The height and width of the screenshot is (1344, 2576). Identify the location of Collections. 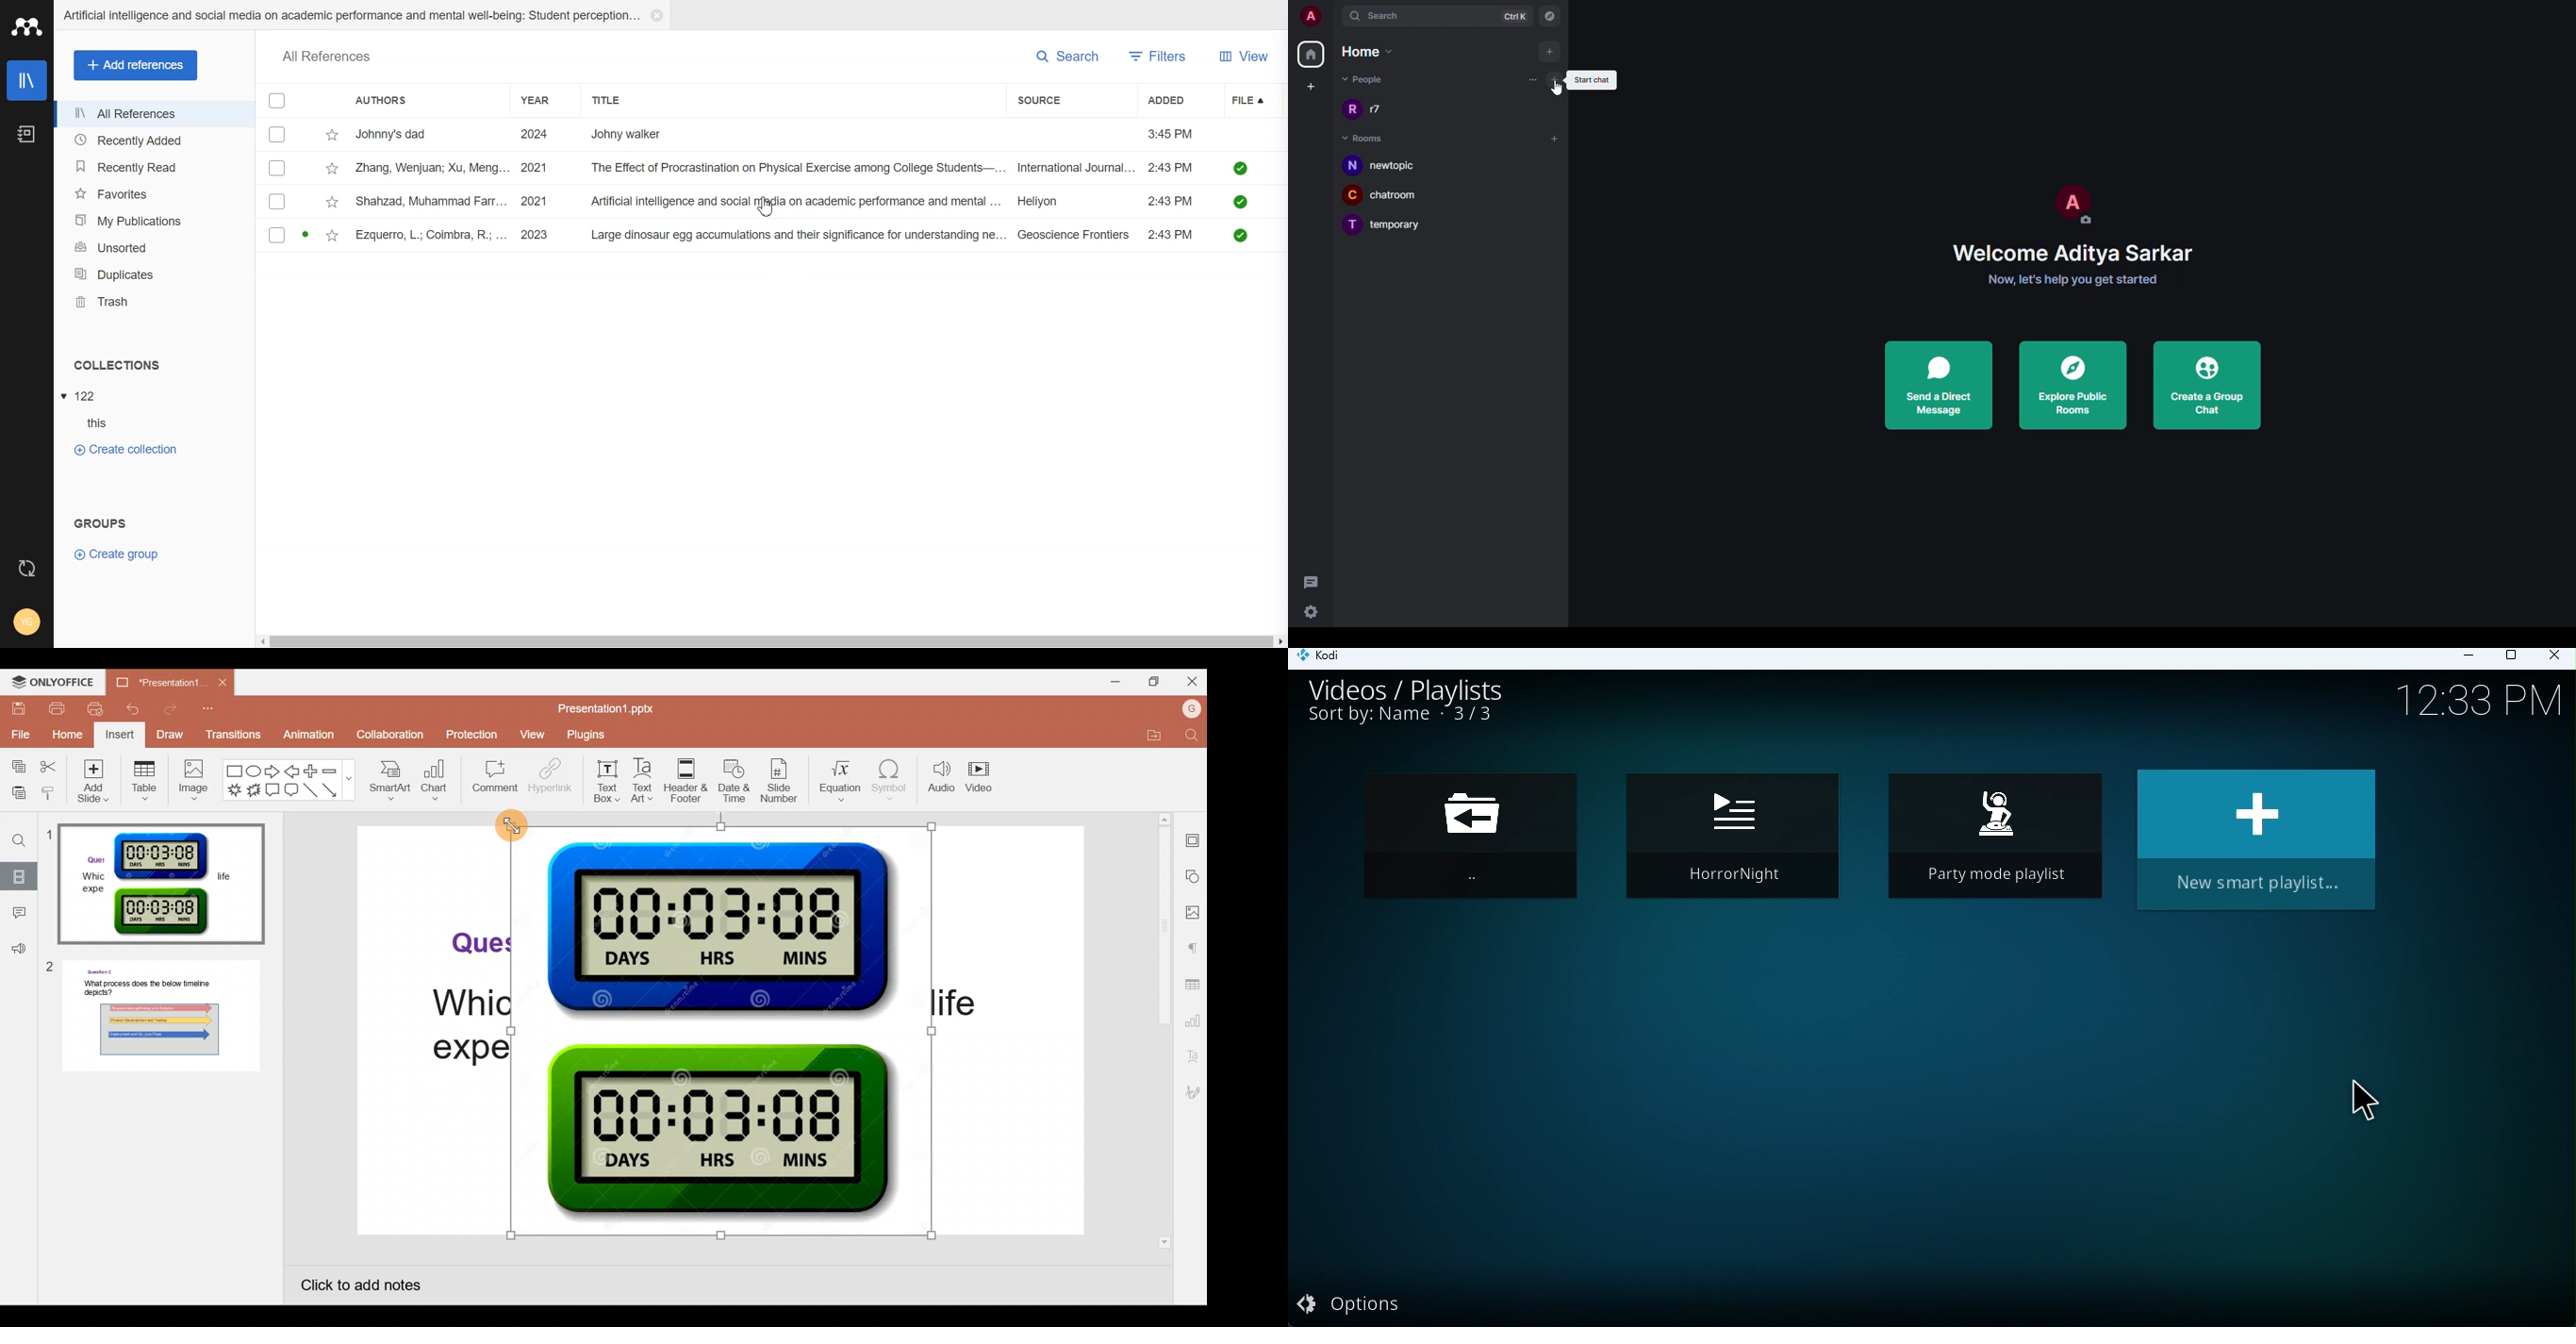
(155, 365).